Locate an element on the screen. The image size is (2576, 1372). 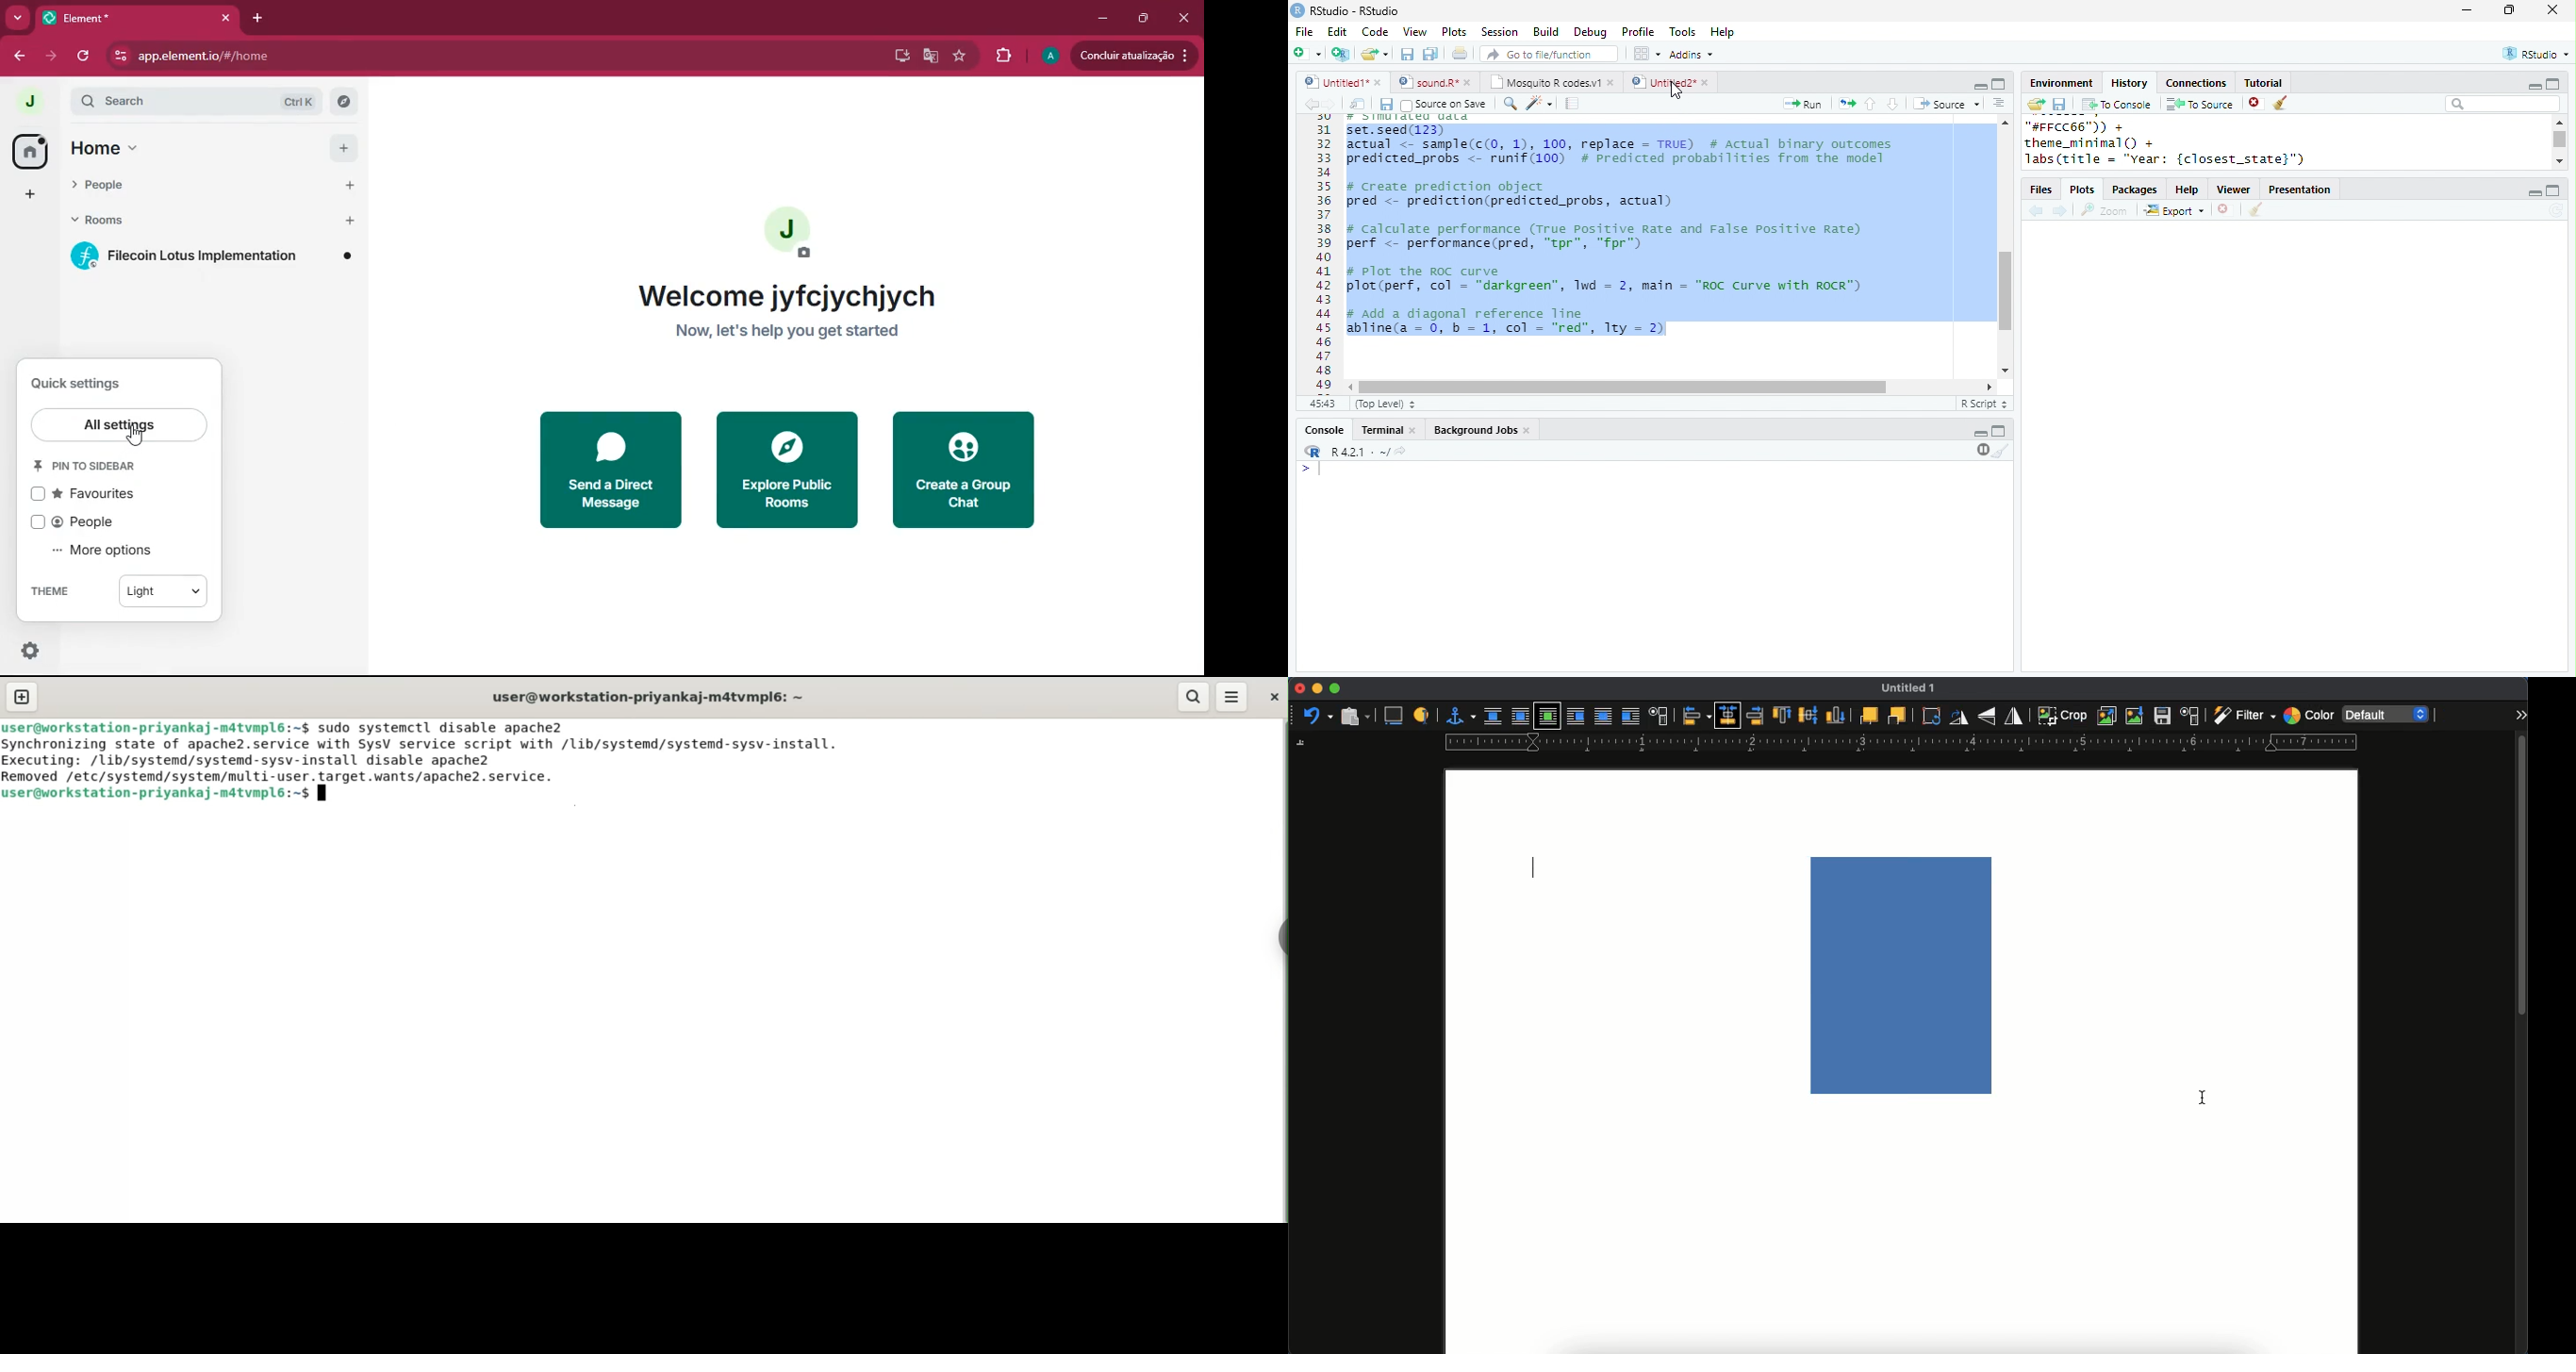
close is located at coordinates (1414, 431).